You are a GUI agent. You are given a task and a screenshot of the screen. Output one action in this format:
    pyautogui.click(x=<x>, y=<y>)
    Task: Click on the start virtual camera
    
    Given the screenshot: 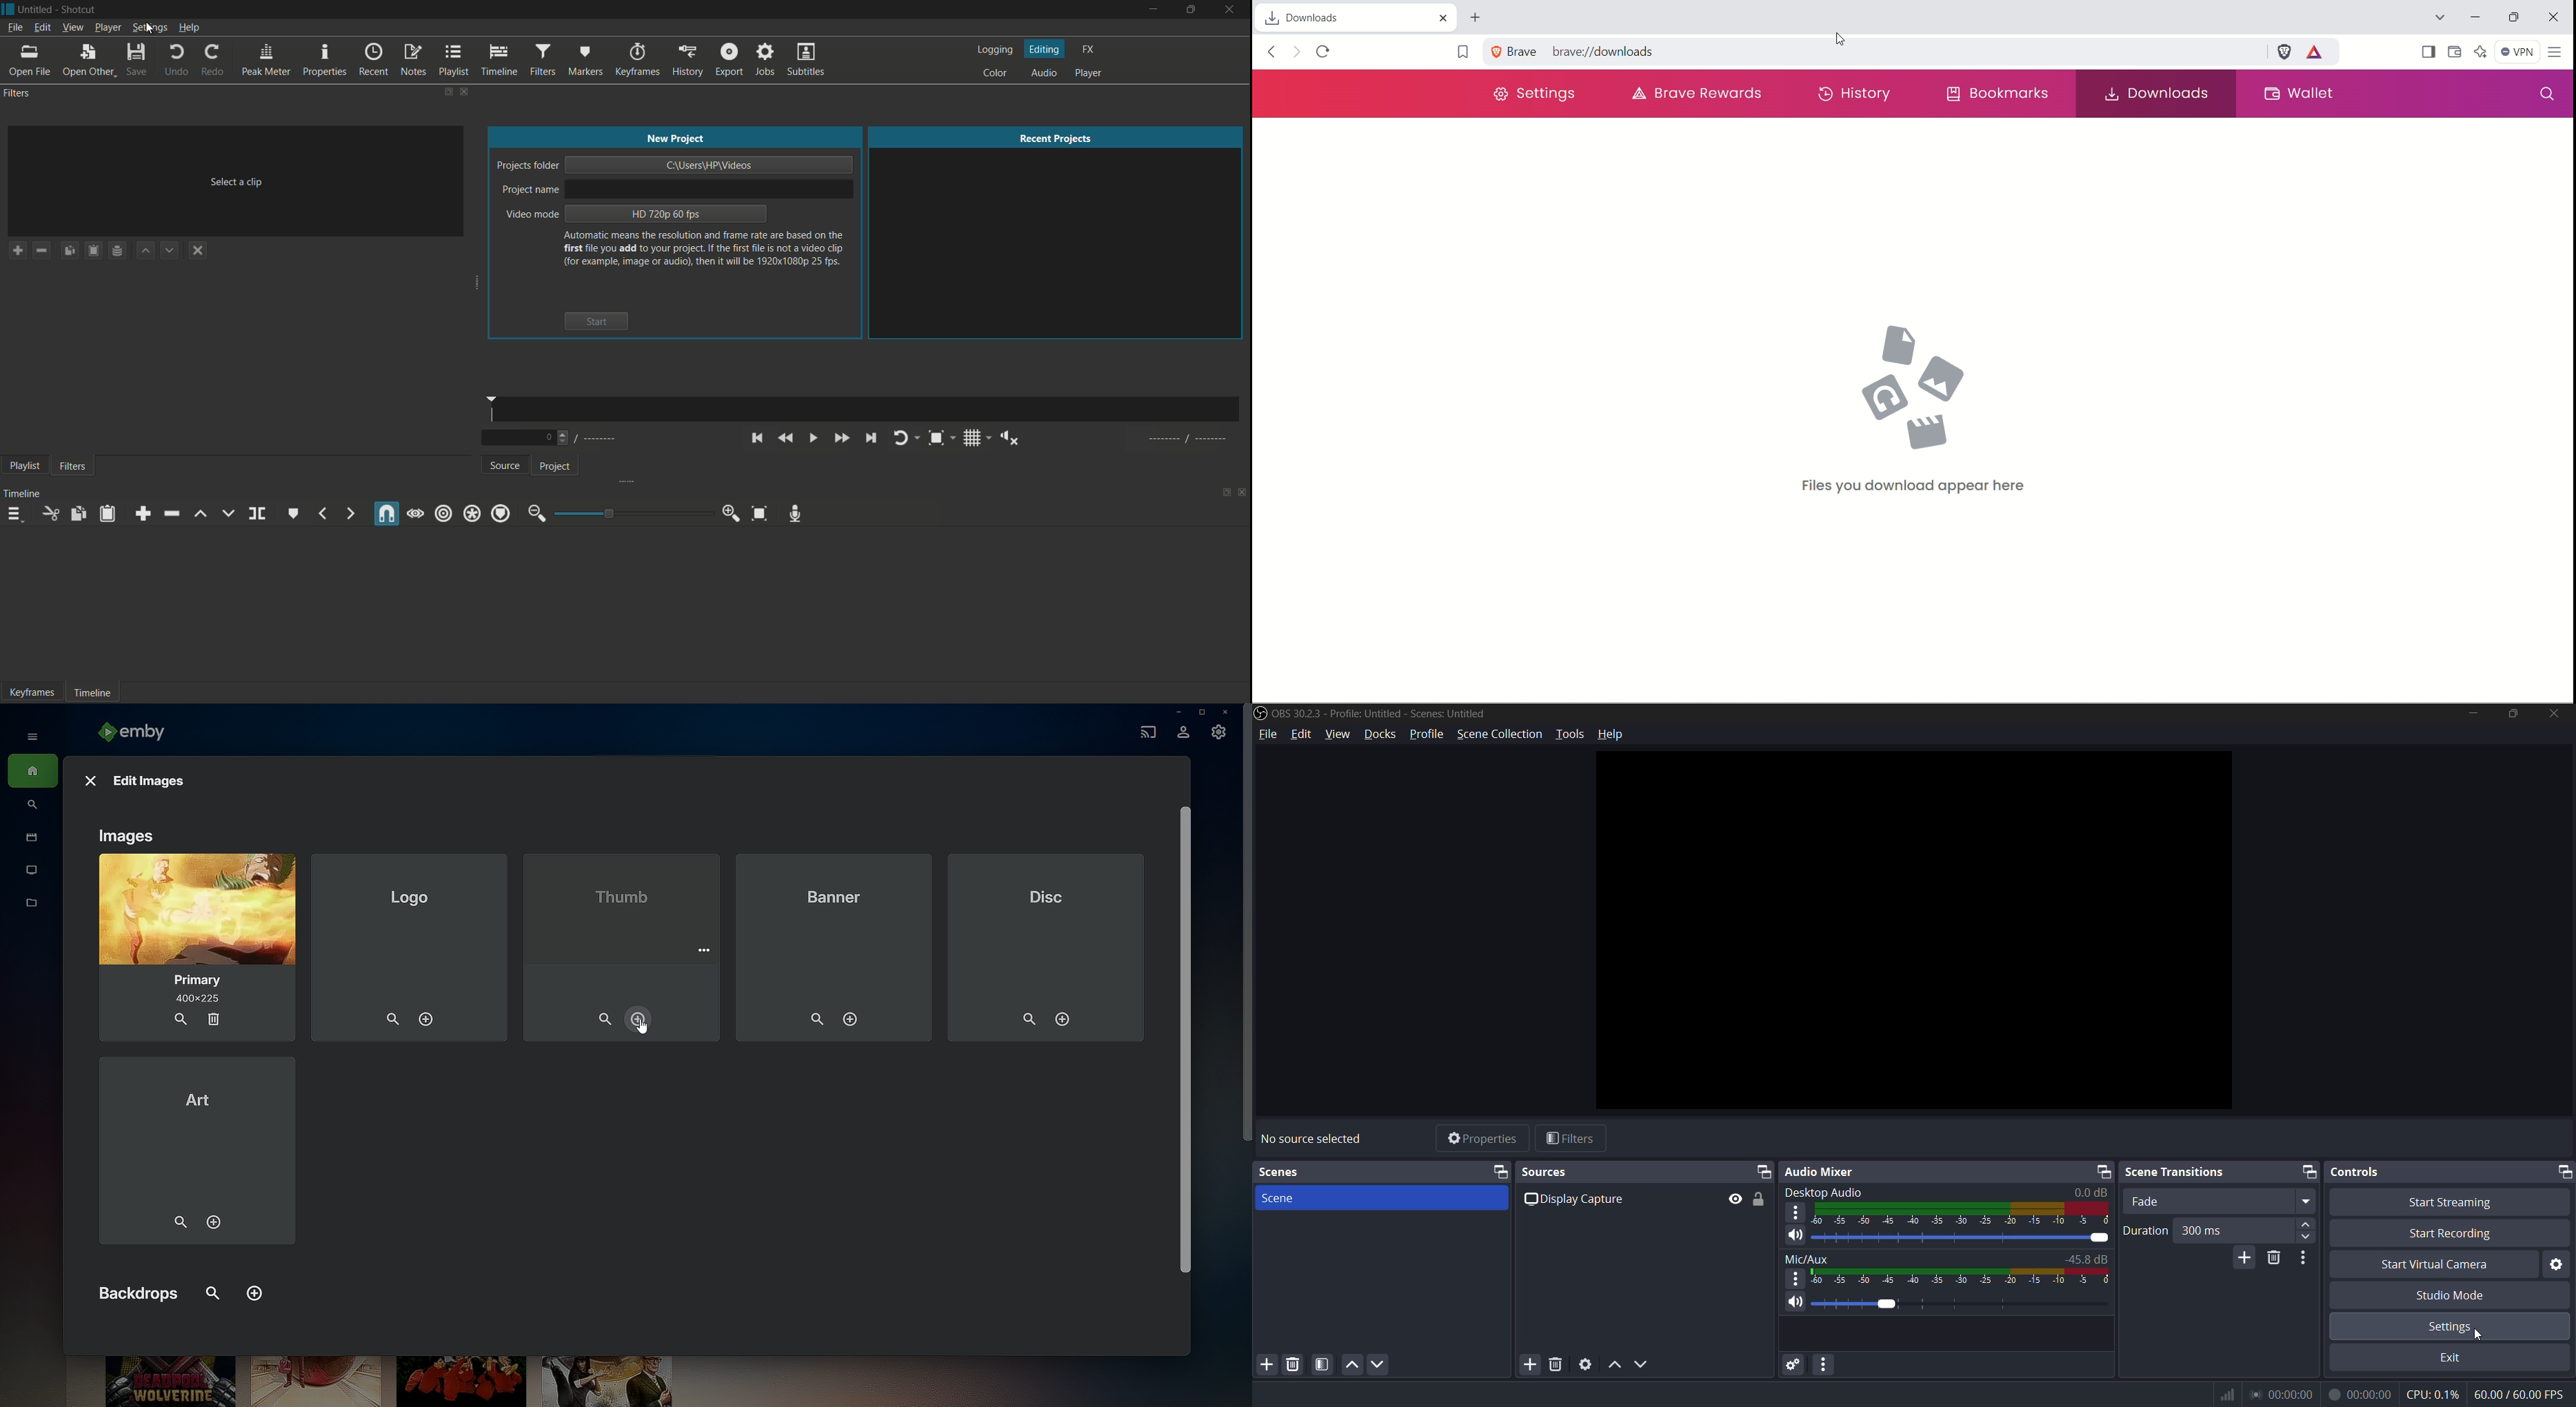 What is the action you would take?
    pyautogui.click(x=2433, y=1266)
    